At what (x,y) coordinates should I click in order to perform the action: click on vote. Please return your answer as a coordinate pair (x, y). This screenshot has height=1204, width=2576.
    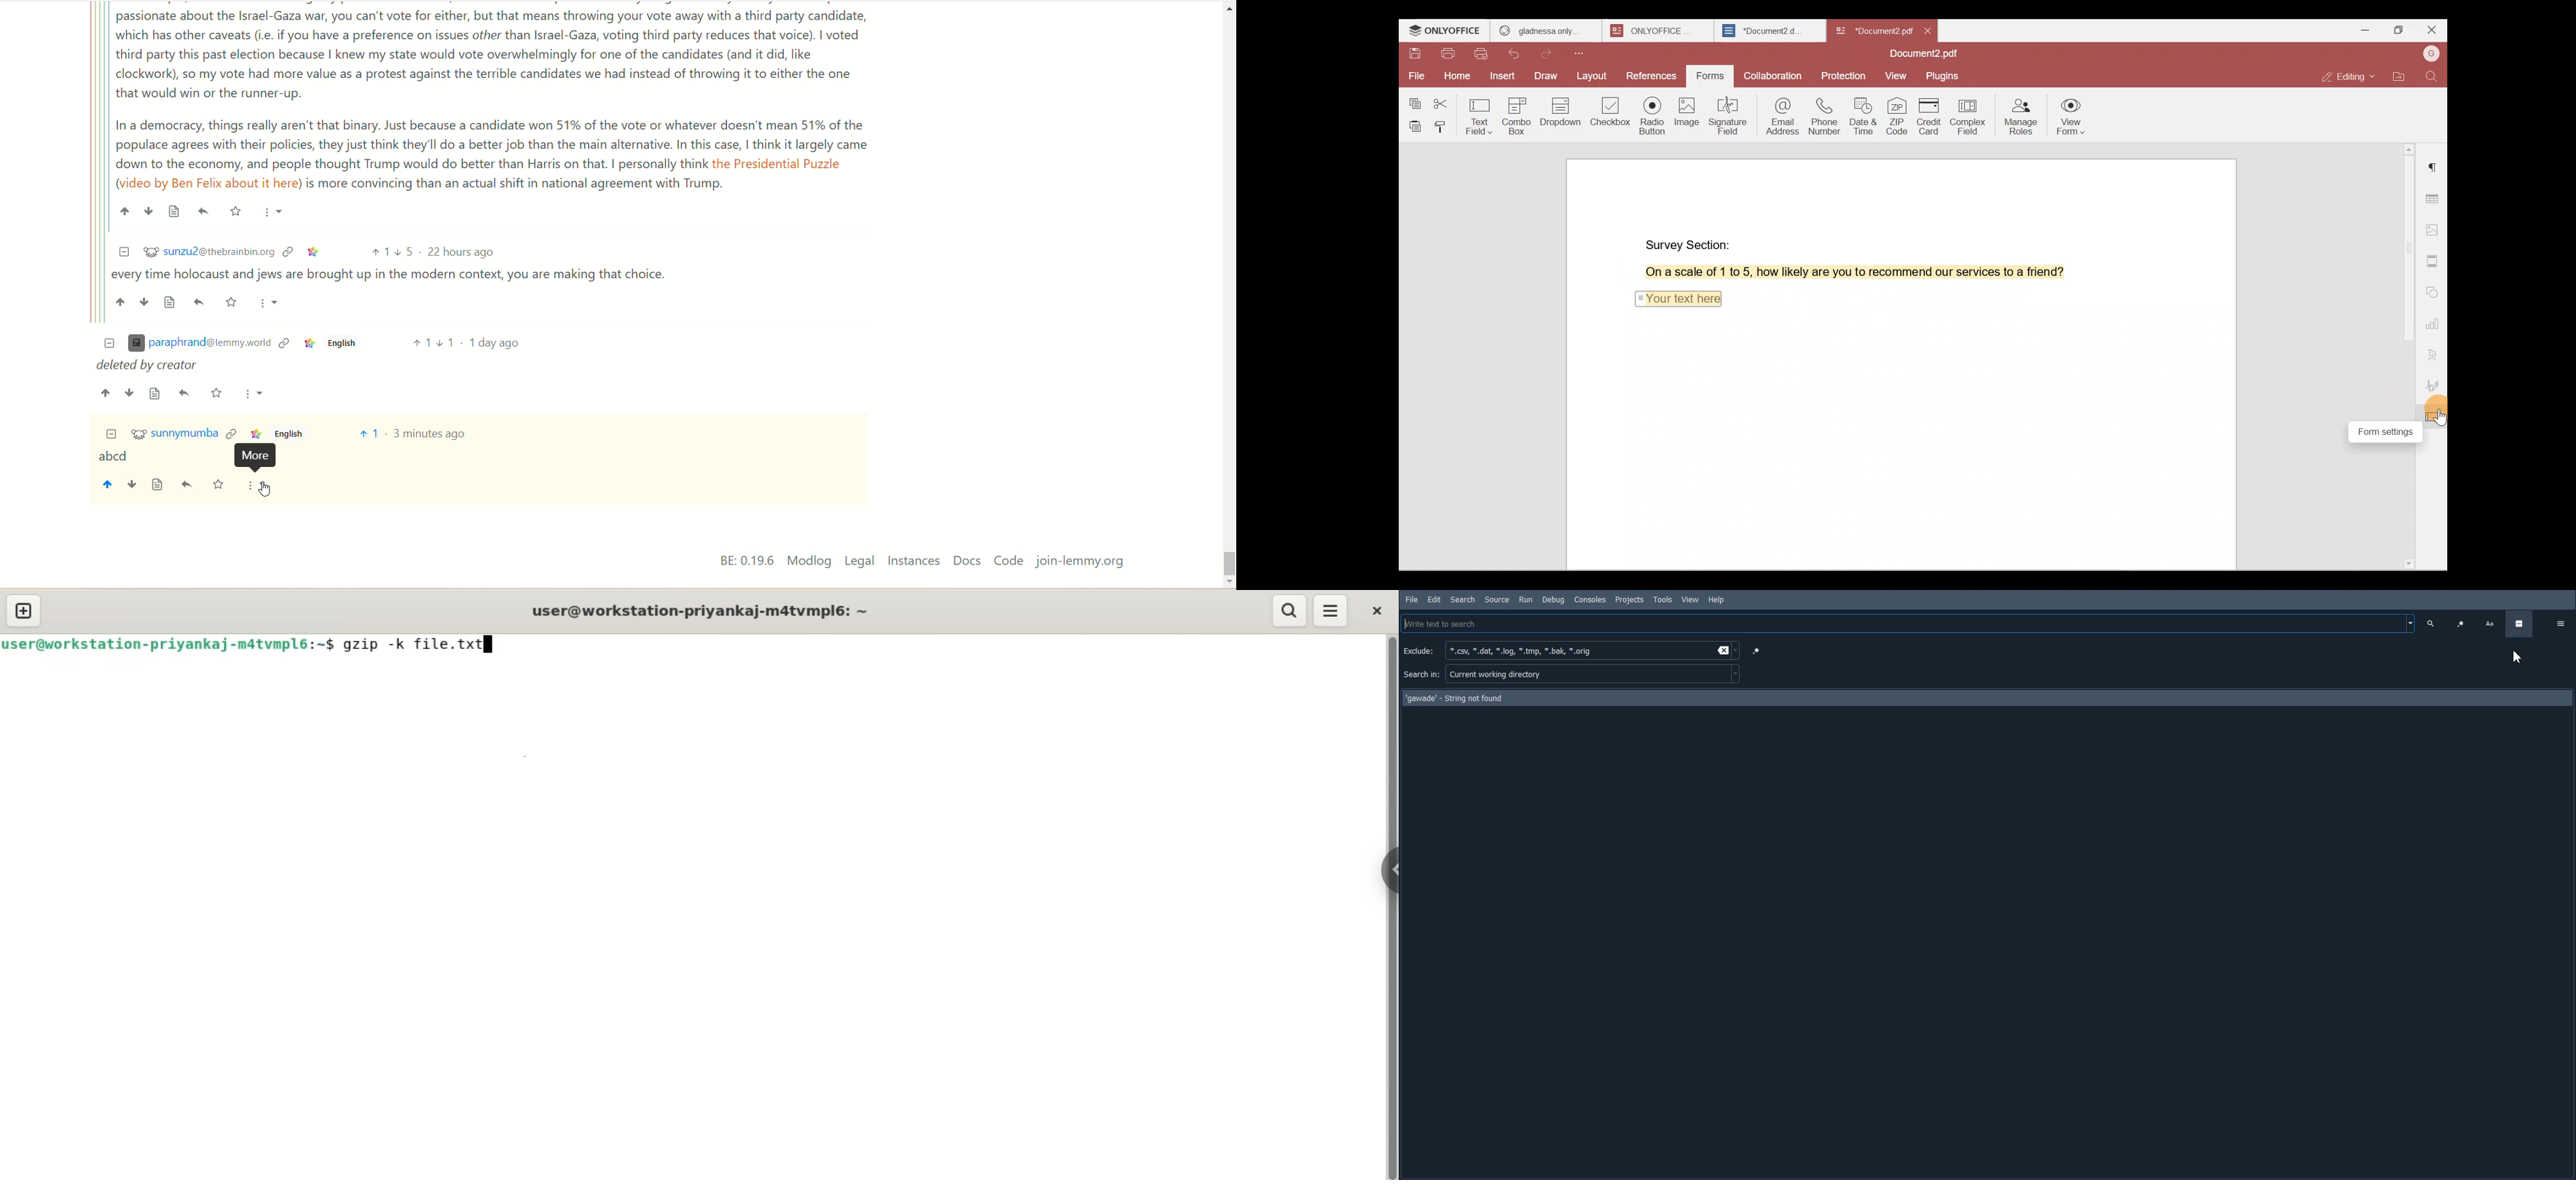
    Looking at the image, I should click on (368, 433).